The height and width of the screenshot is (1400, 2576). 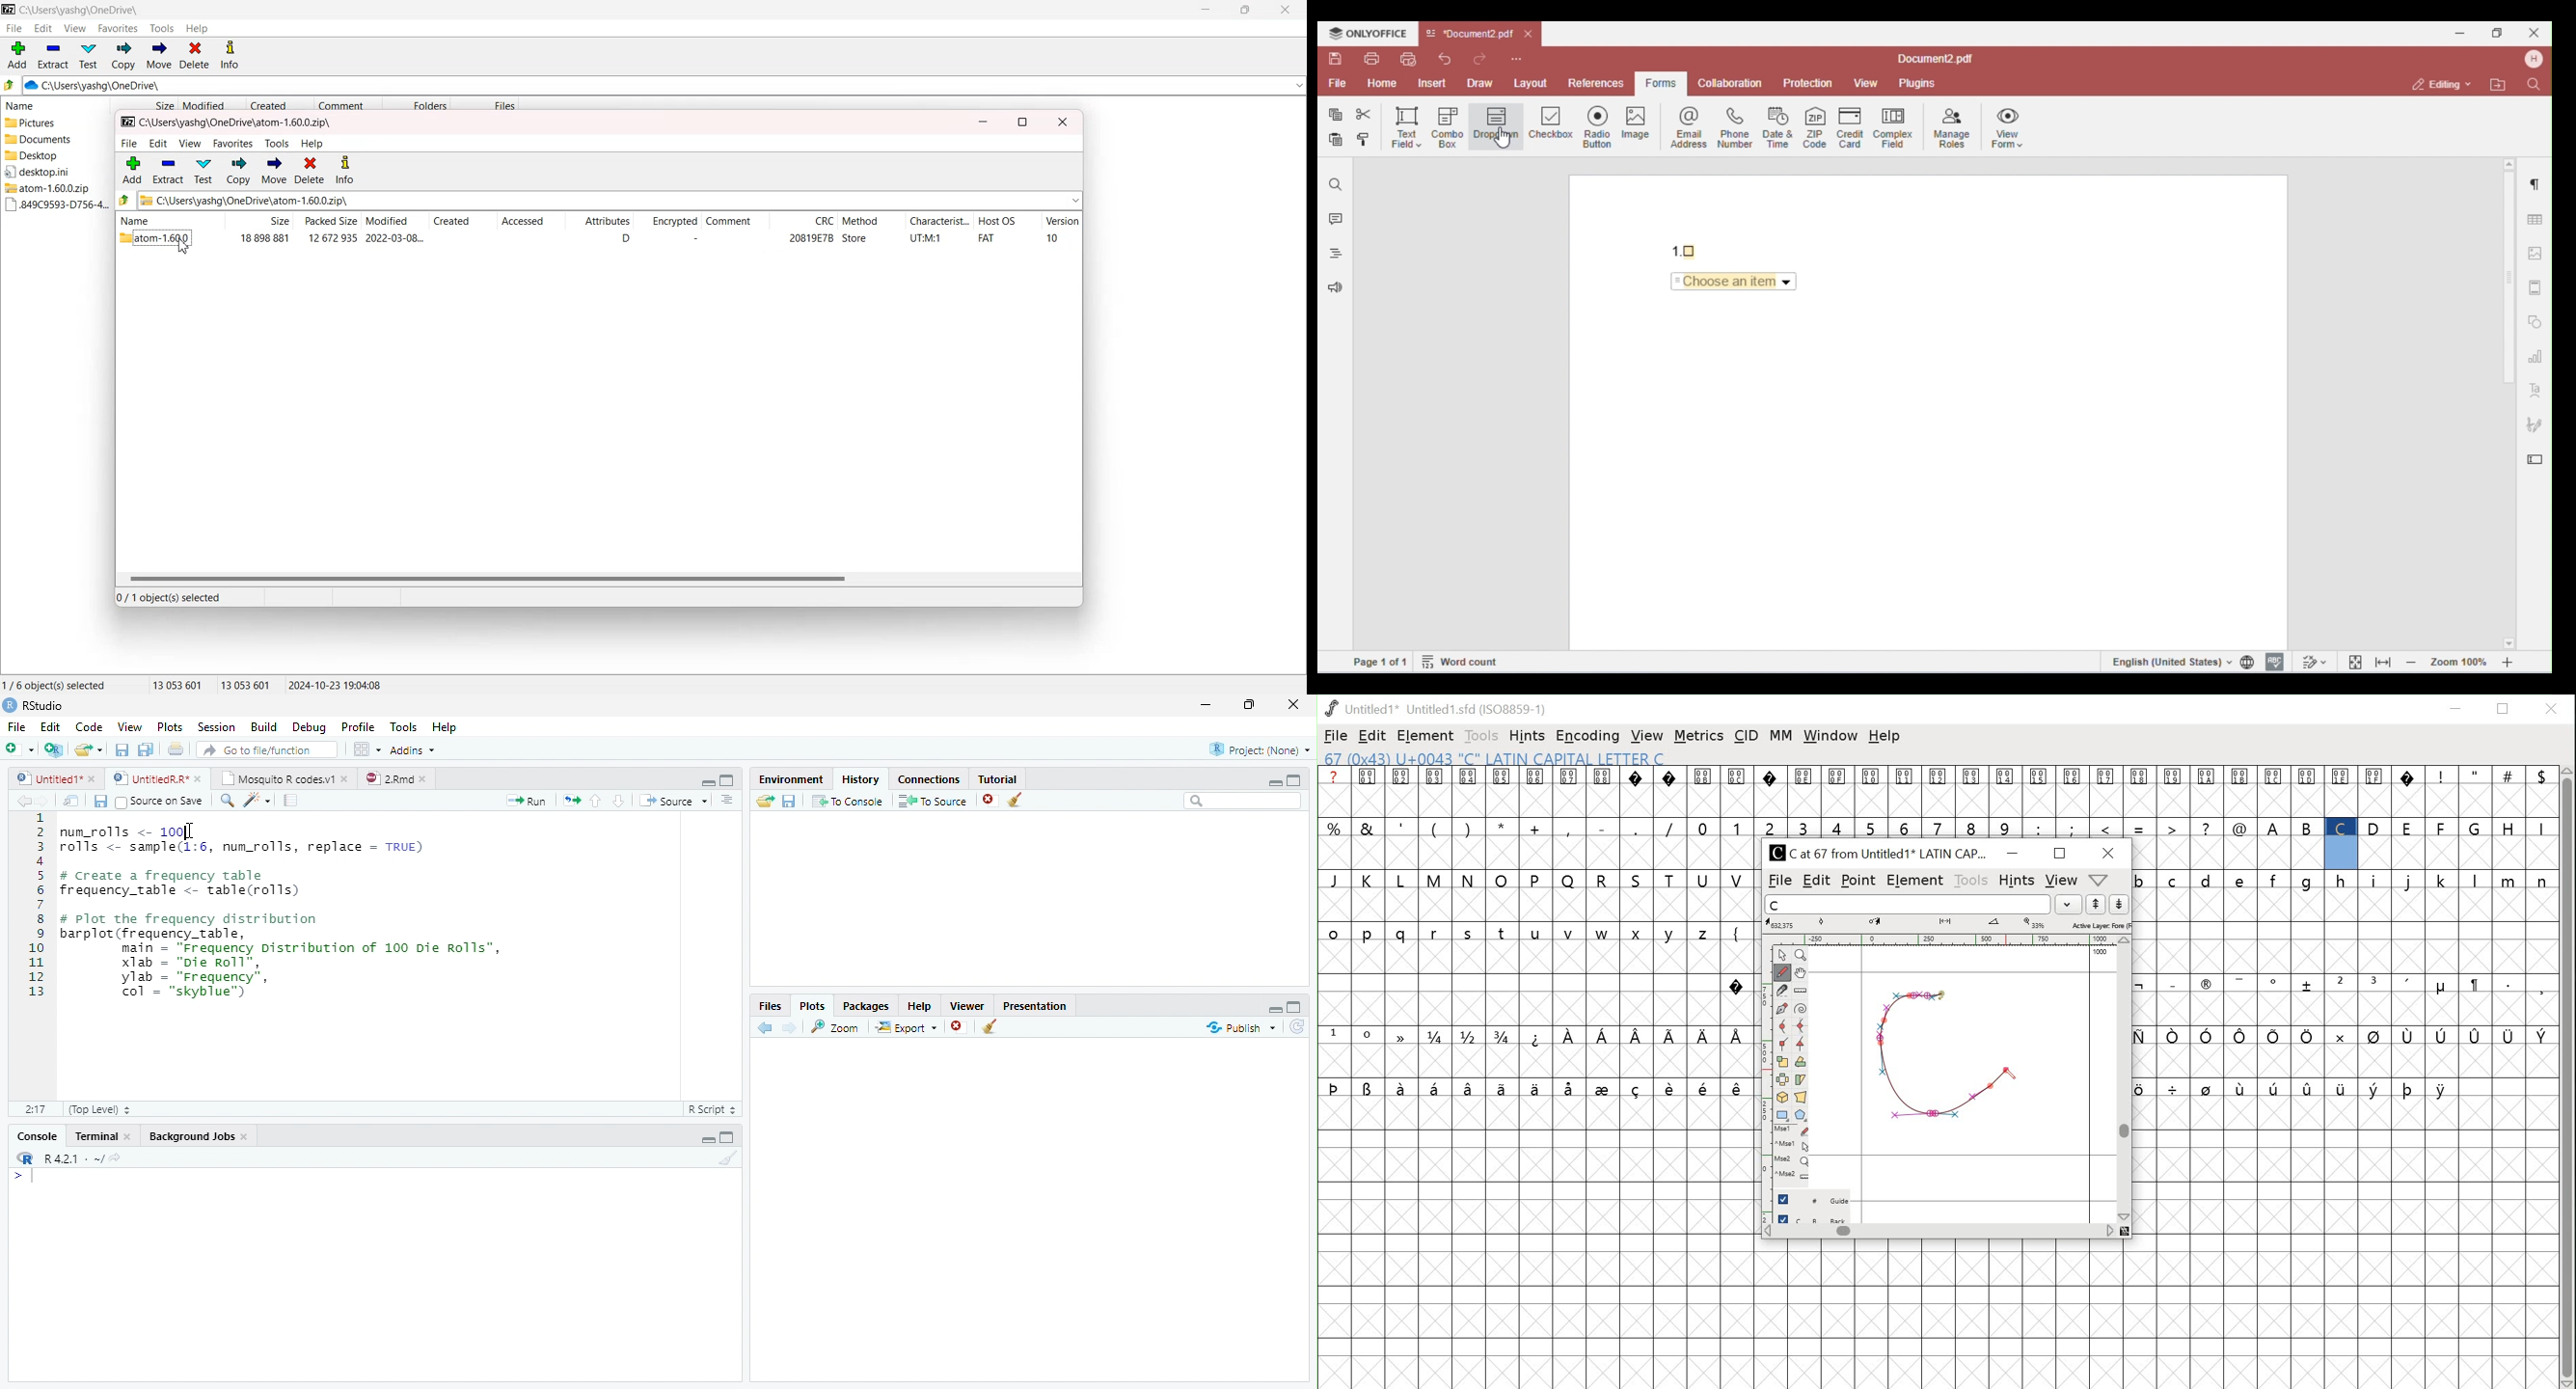 I want to click on ruler, so click(x=1767, y=1079).